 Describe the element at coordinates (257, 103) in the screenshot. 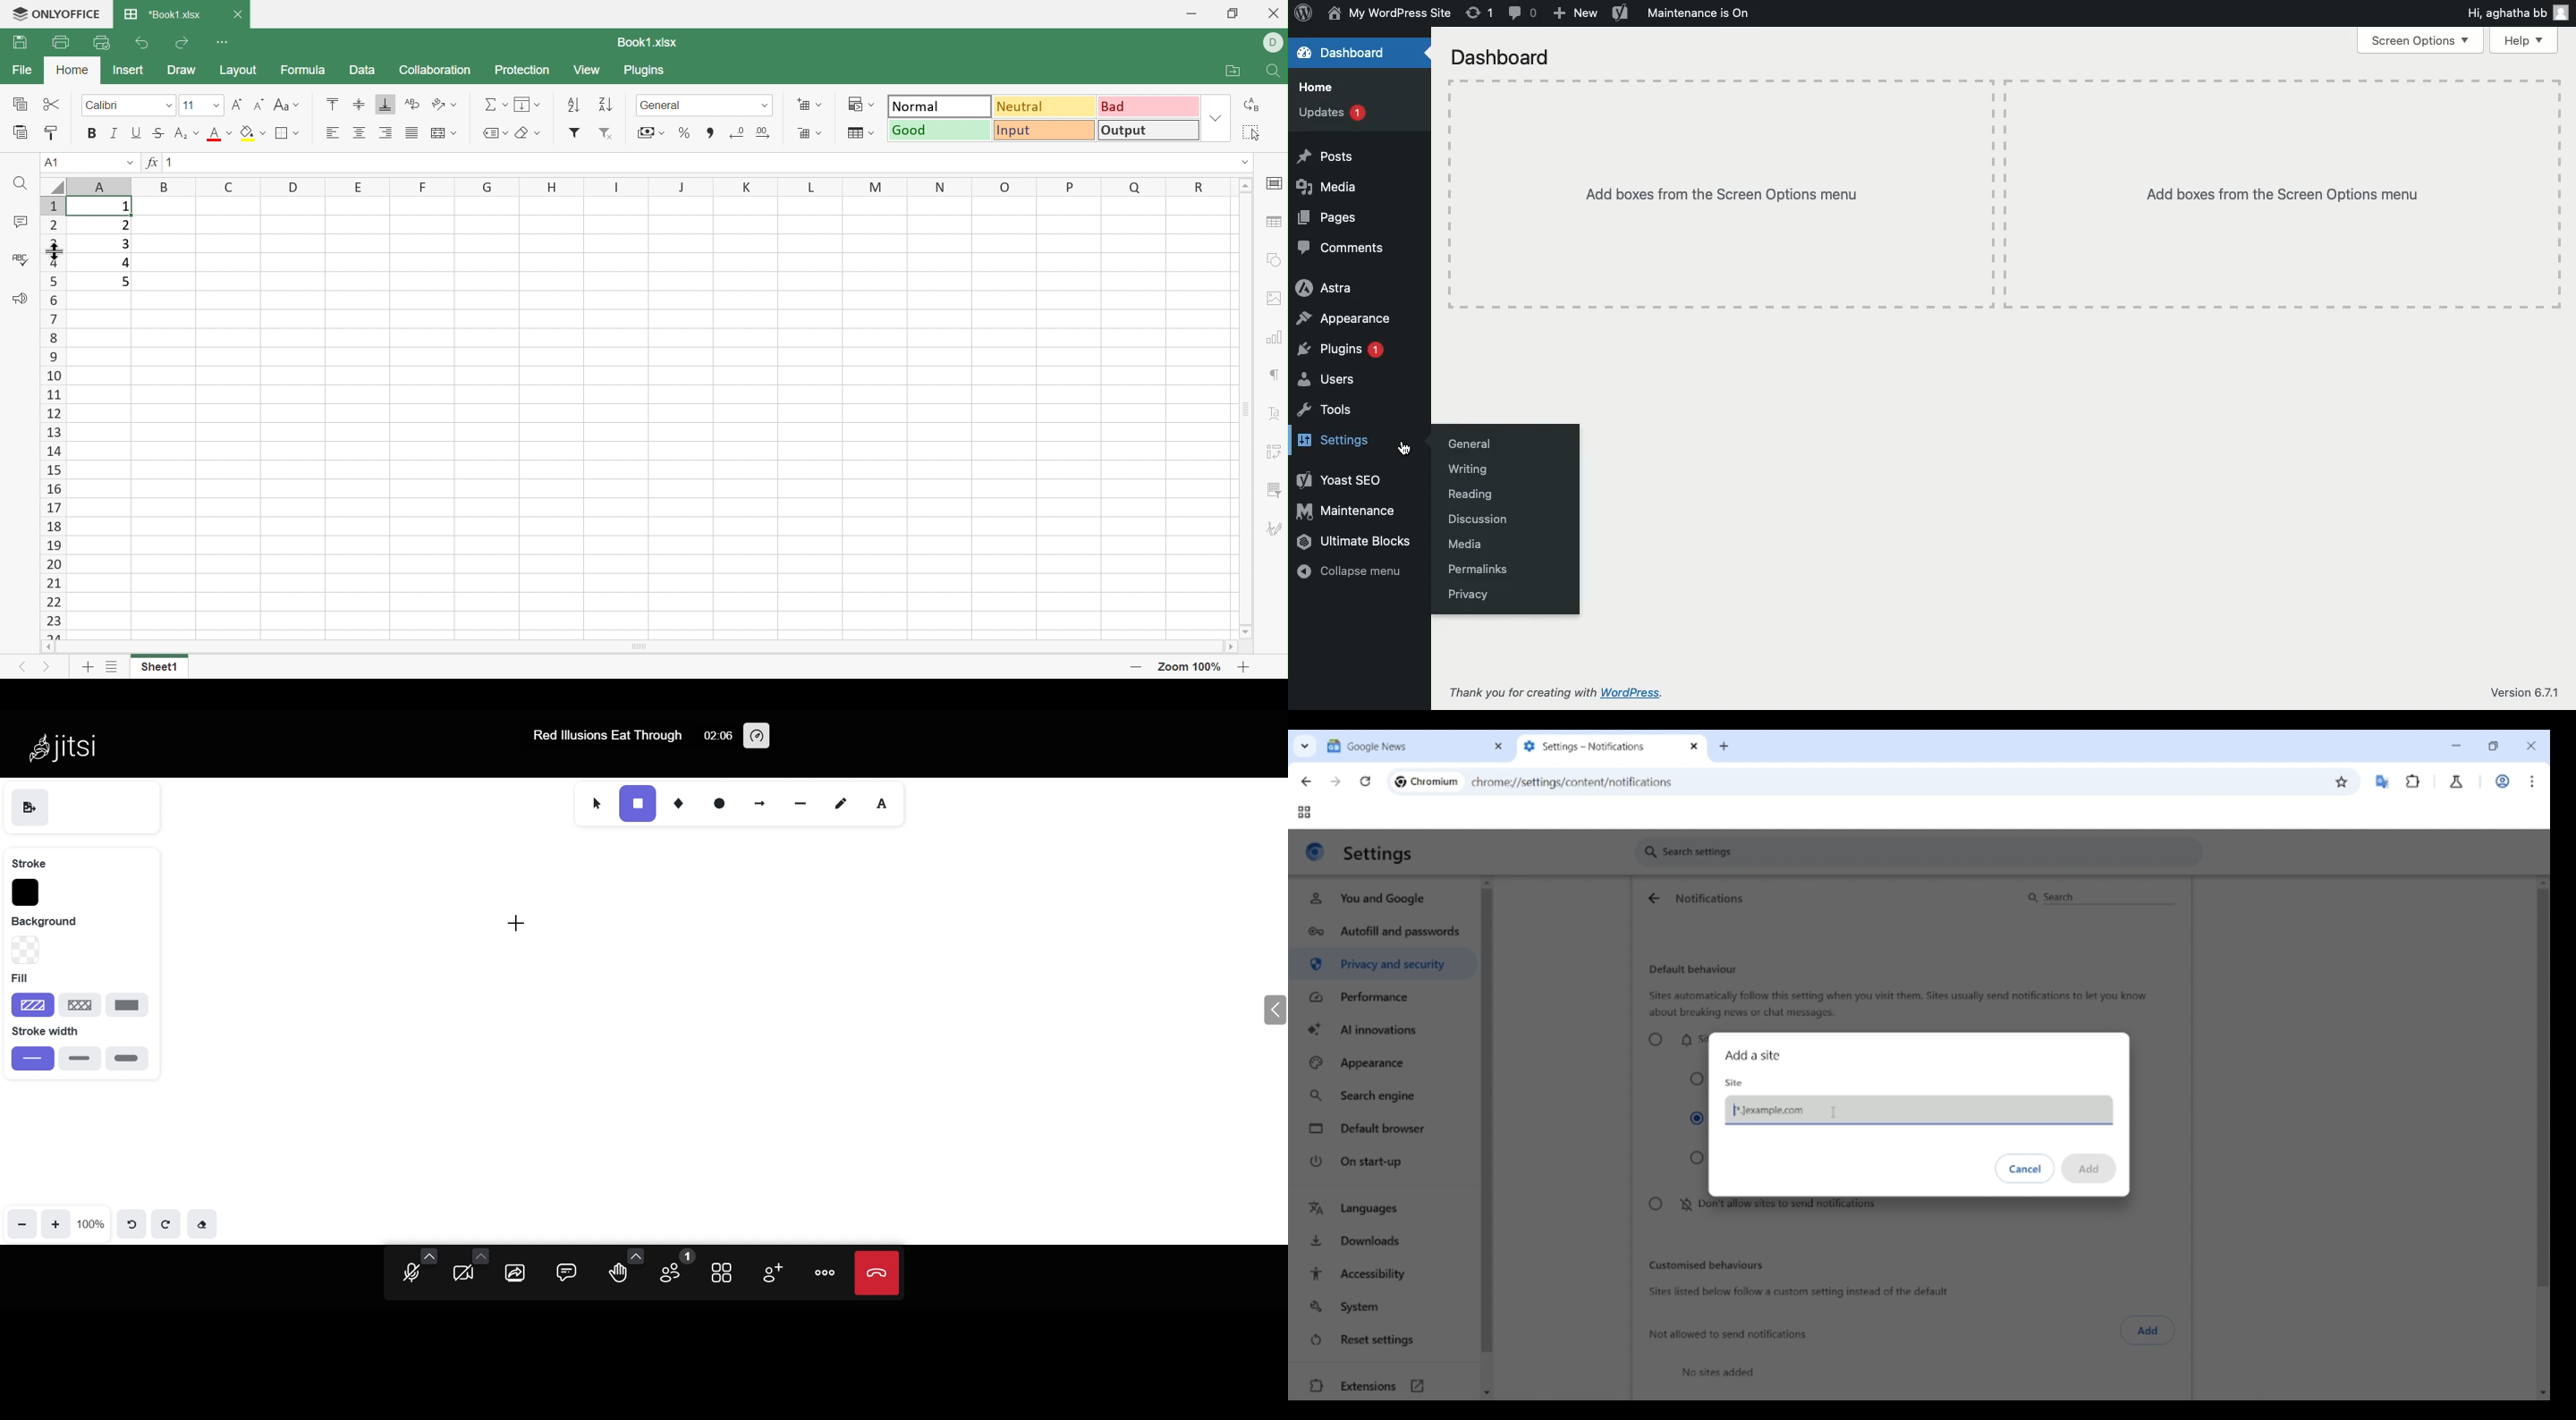

I see `Decrement in Font size` at that location.